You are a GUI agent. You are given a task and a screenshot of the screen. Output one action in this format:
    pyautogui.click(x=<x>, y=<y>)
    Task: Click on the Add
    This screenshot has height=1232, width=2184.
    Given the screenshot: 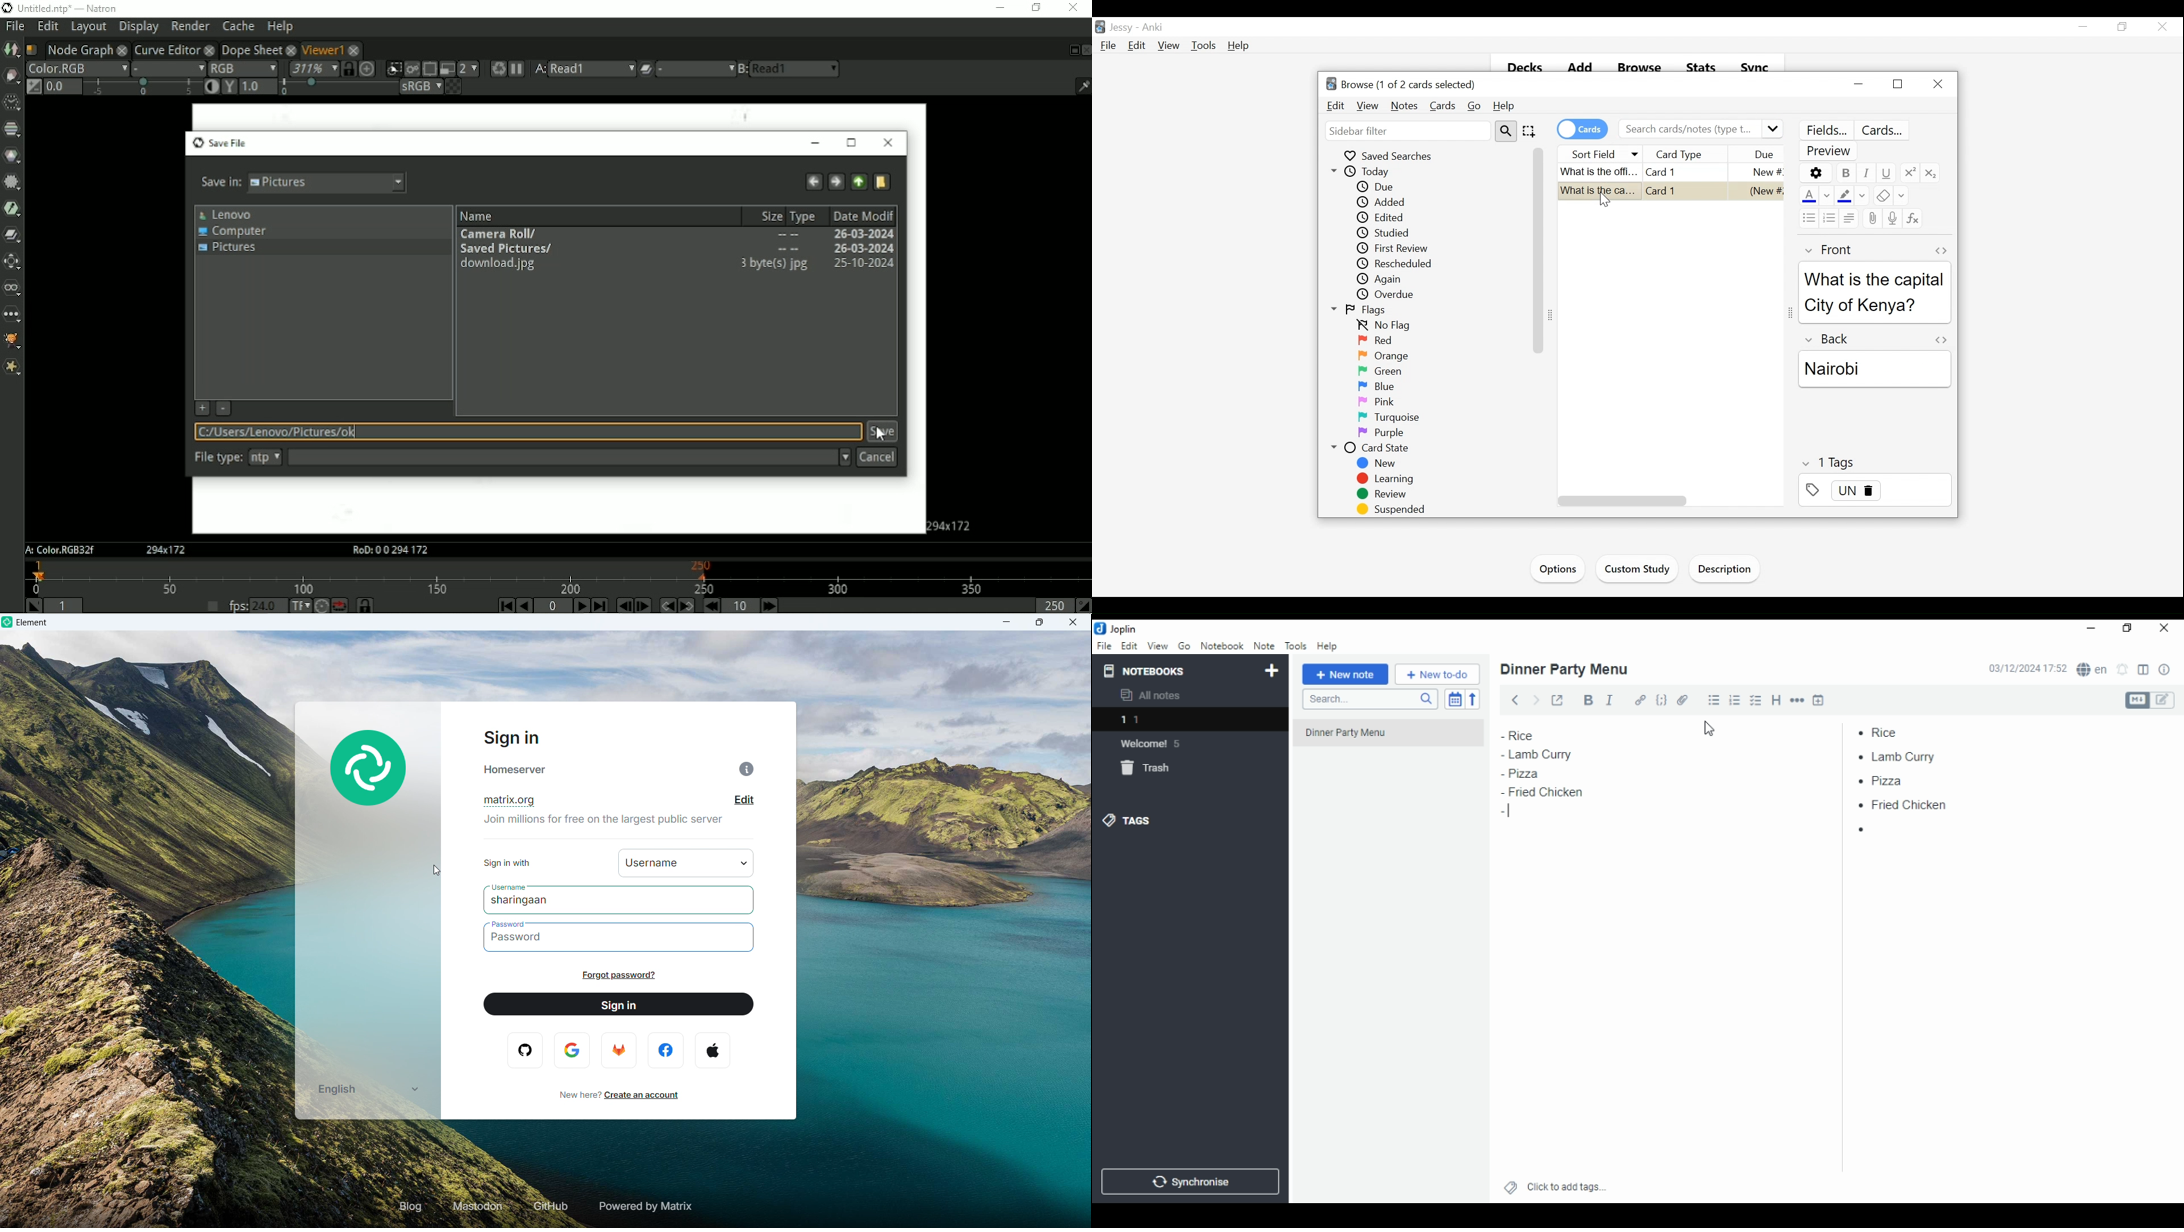 What is the action you would take?
    pyautogui.click(x=1579, y=68)
    